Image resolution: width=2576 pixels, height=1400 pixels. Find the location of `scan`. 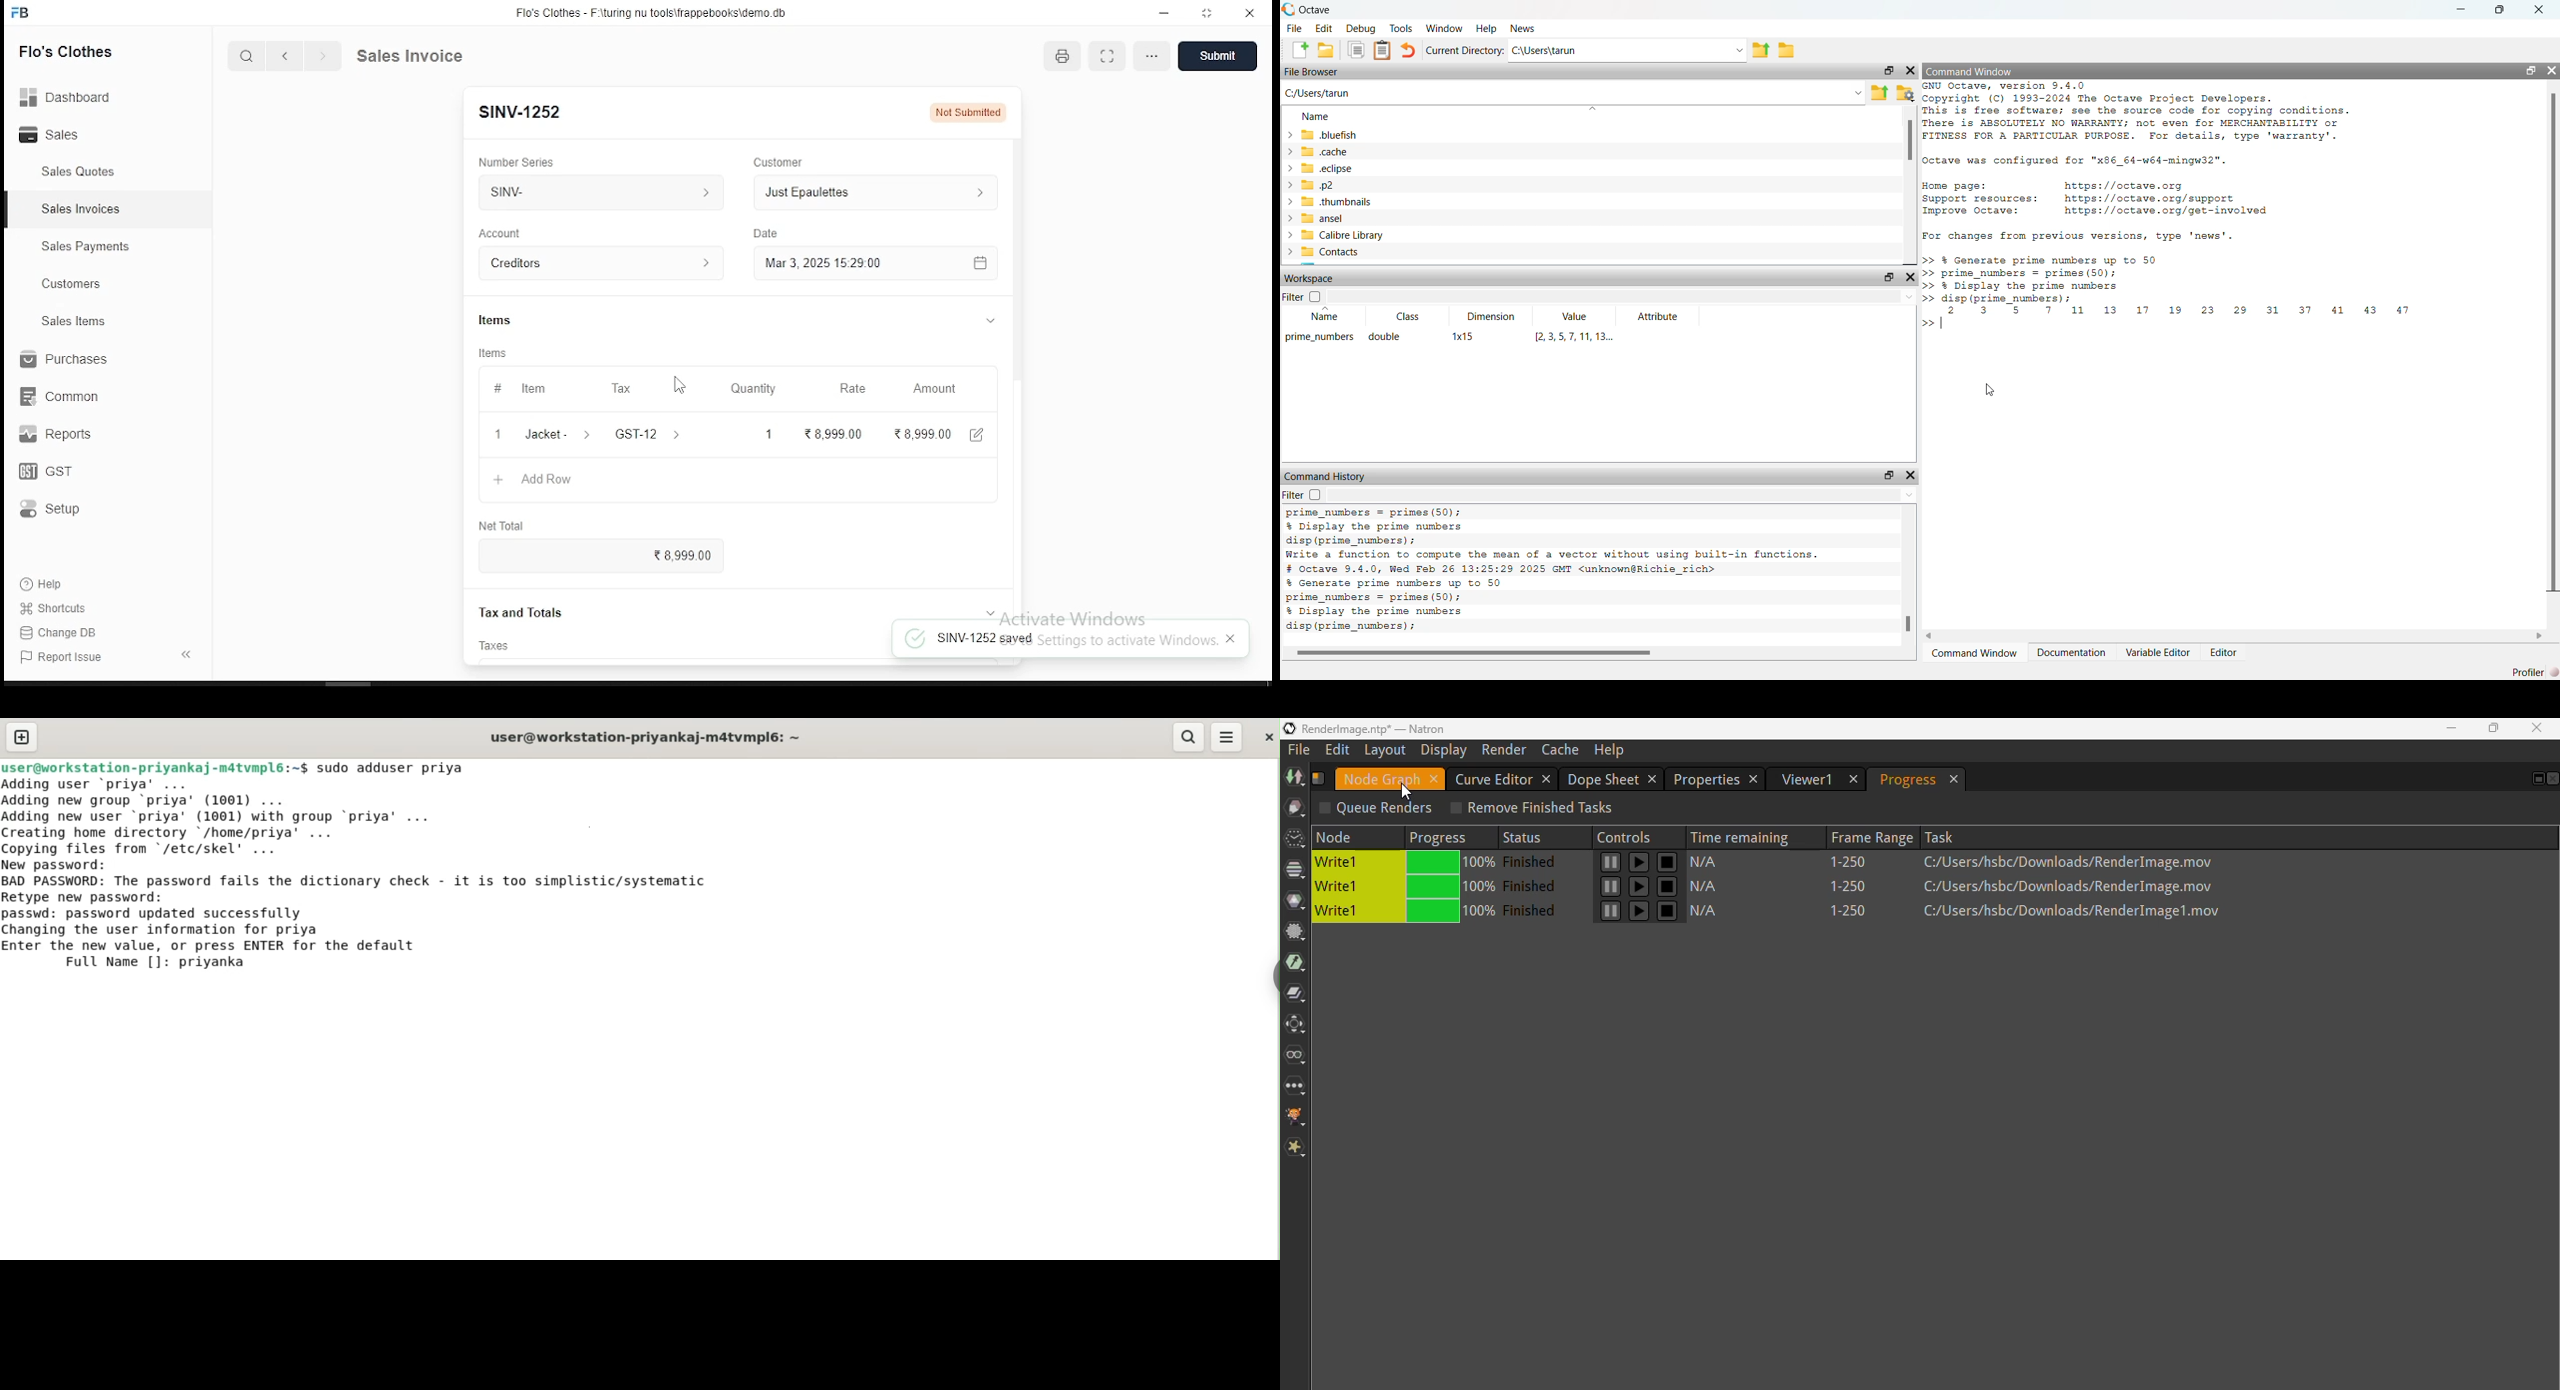

scan is located at coordinates (1111, 57).